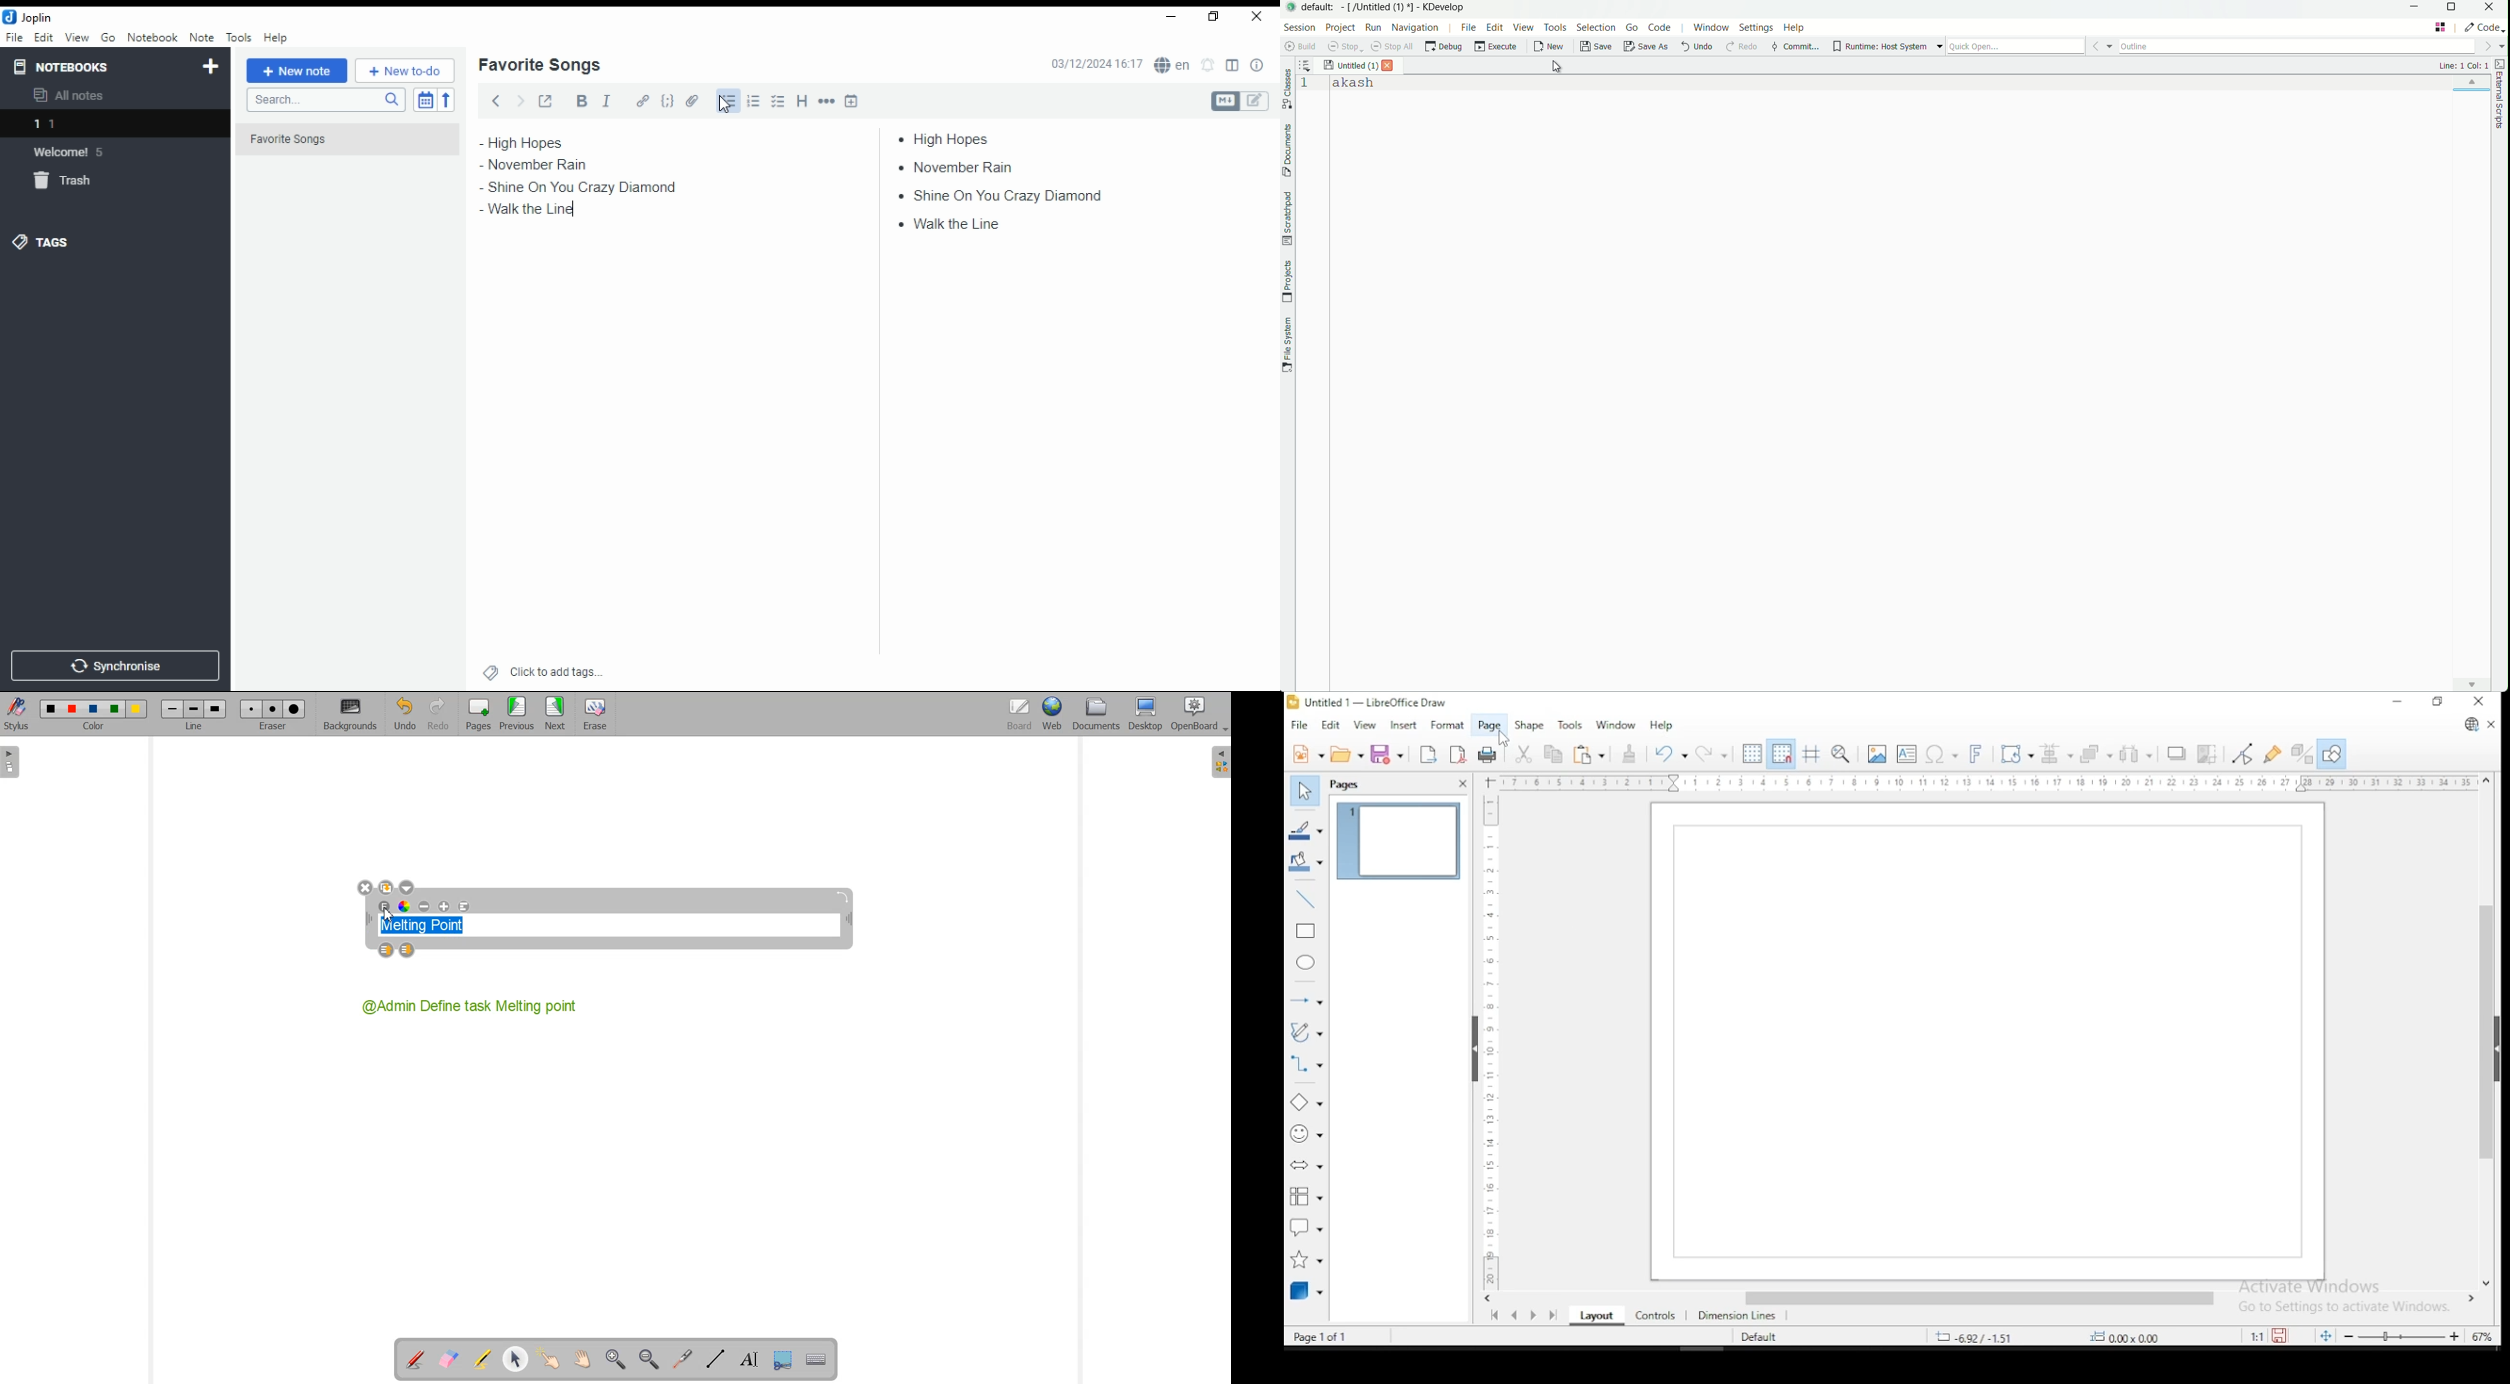 This screenshot has height=1400, width=2520. What do you see at coordinates (754, 100) in the screenshot?
I see `number list` at bounding box center [754, 100].